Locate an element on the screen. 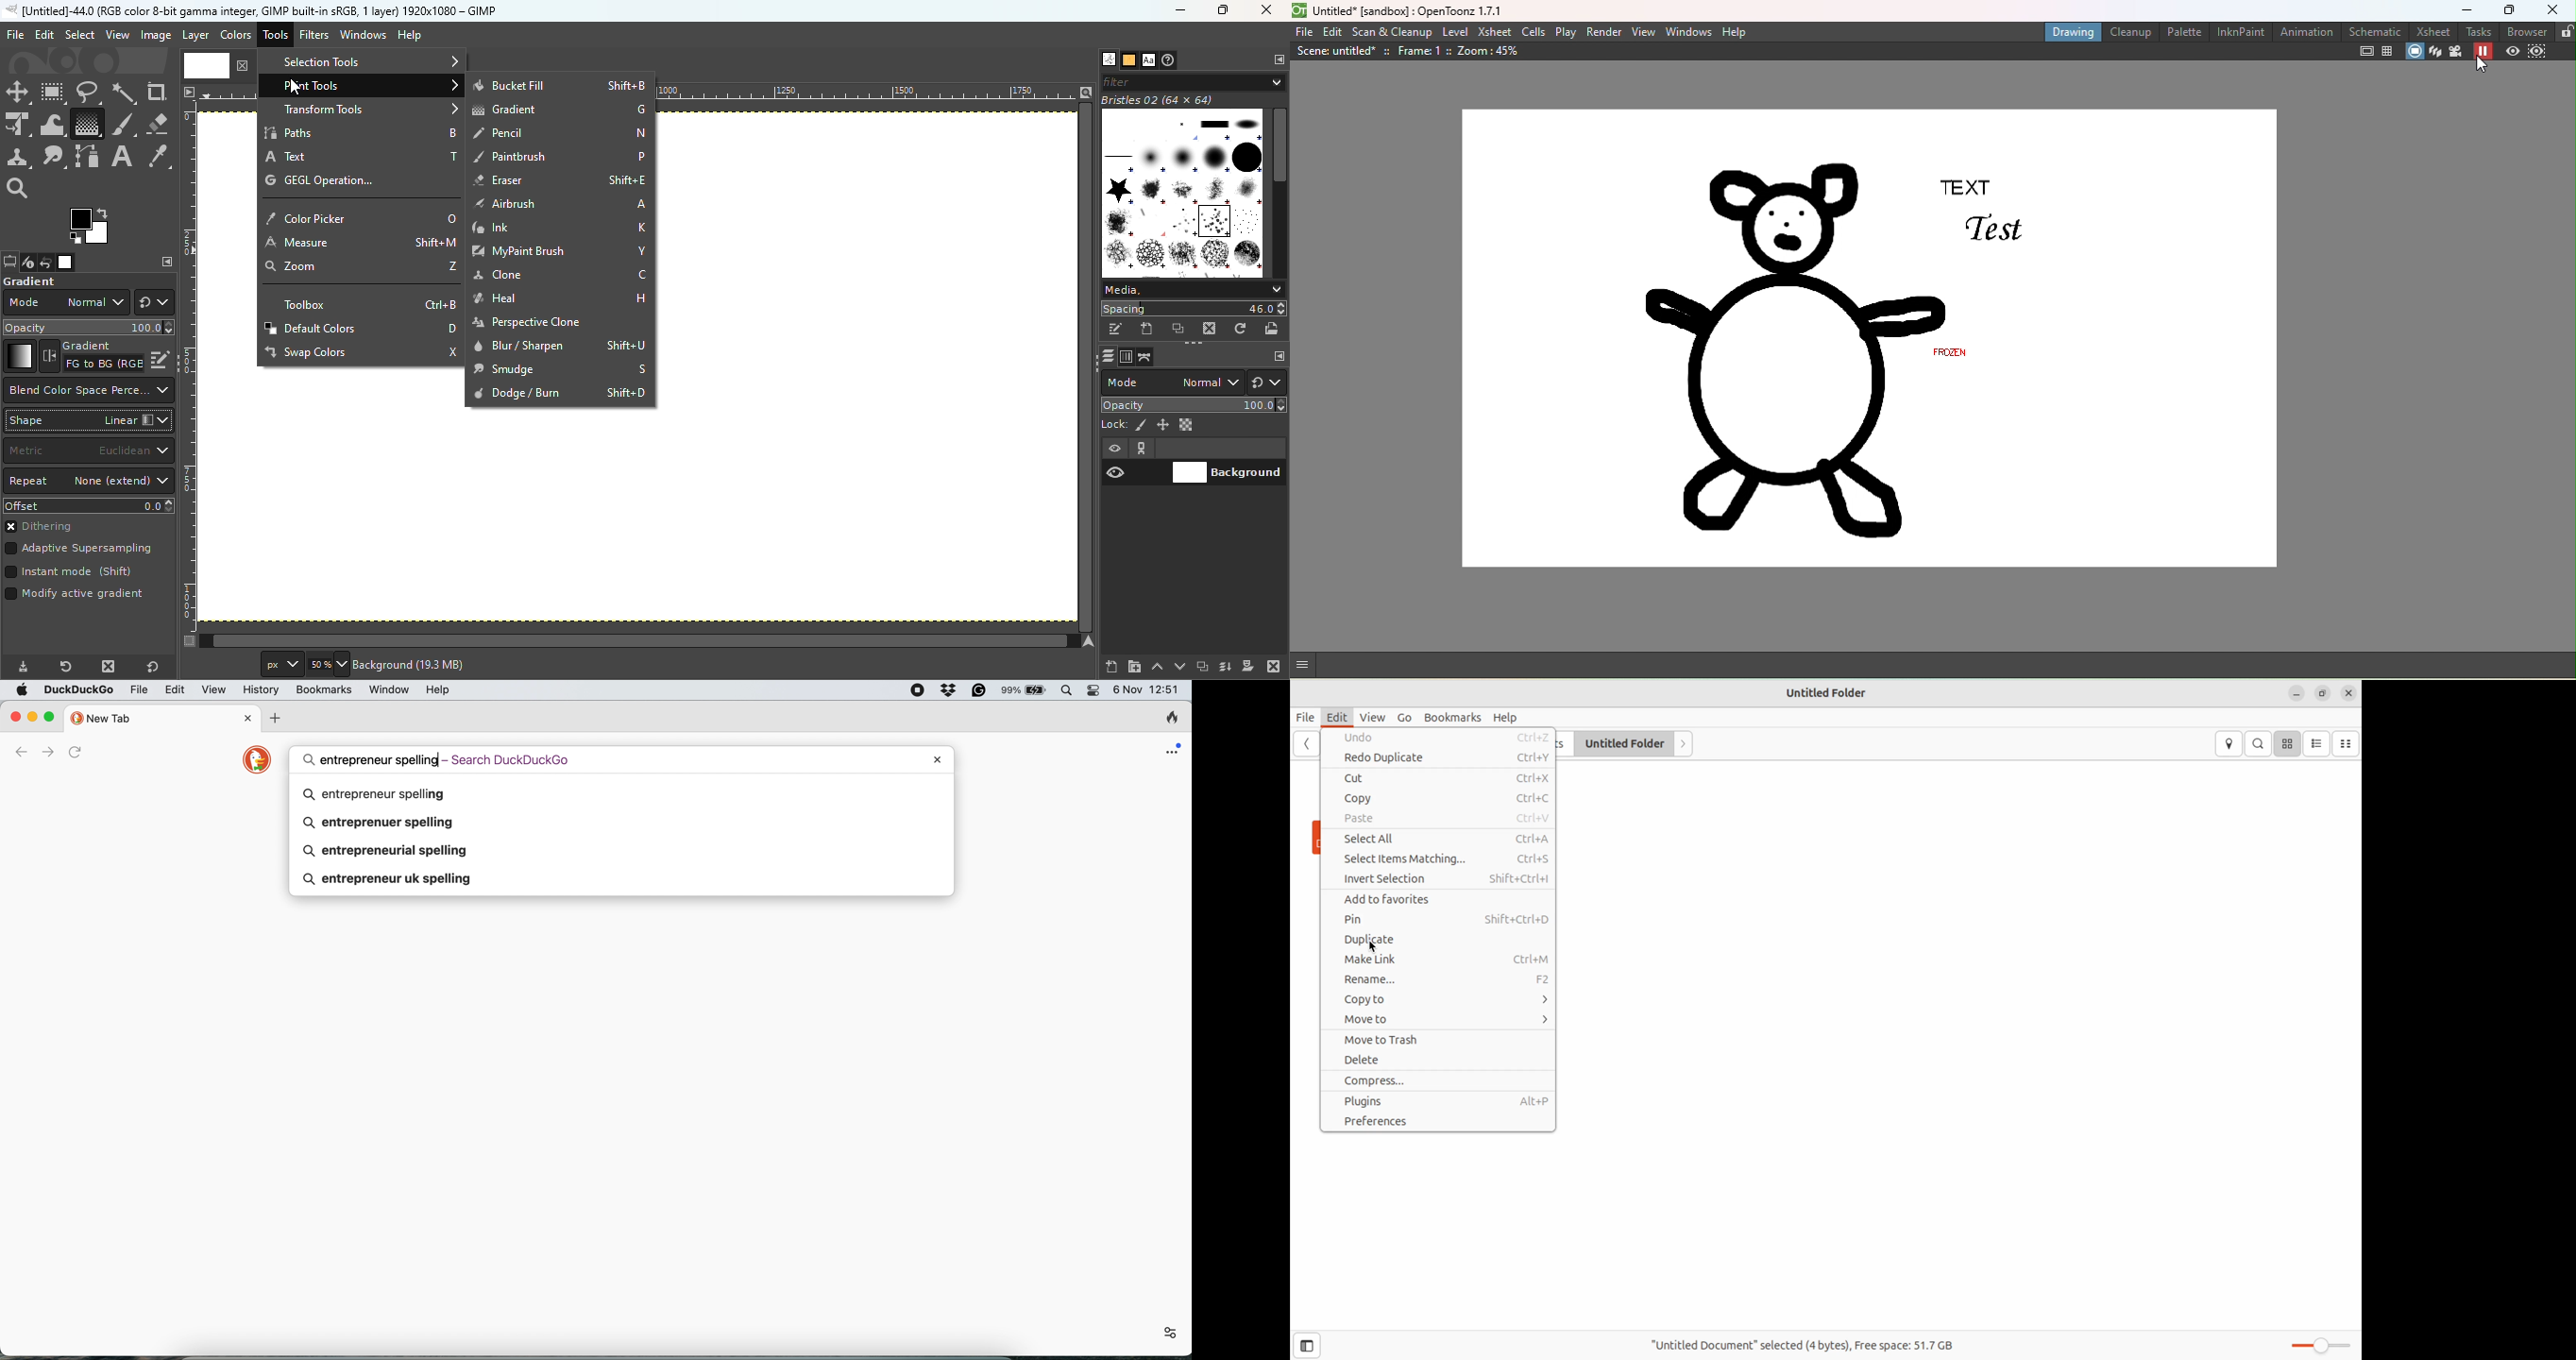  Reset tool preset is located at coordinates (63, 668).